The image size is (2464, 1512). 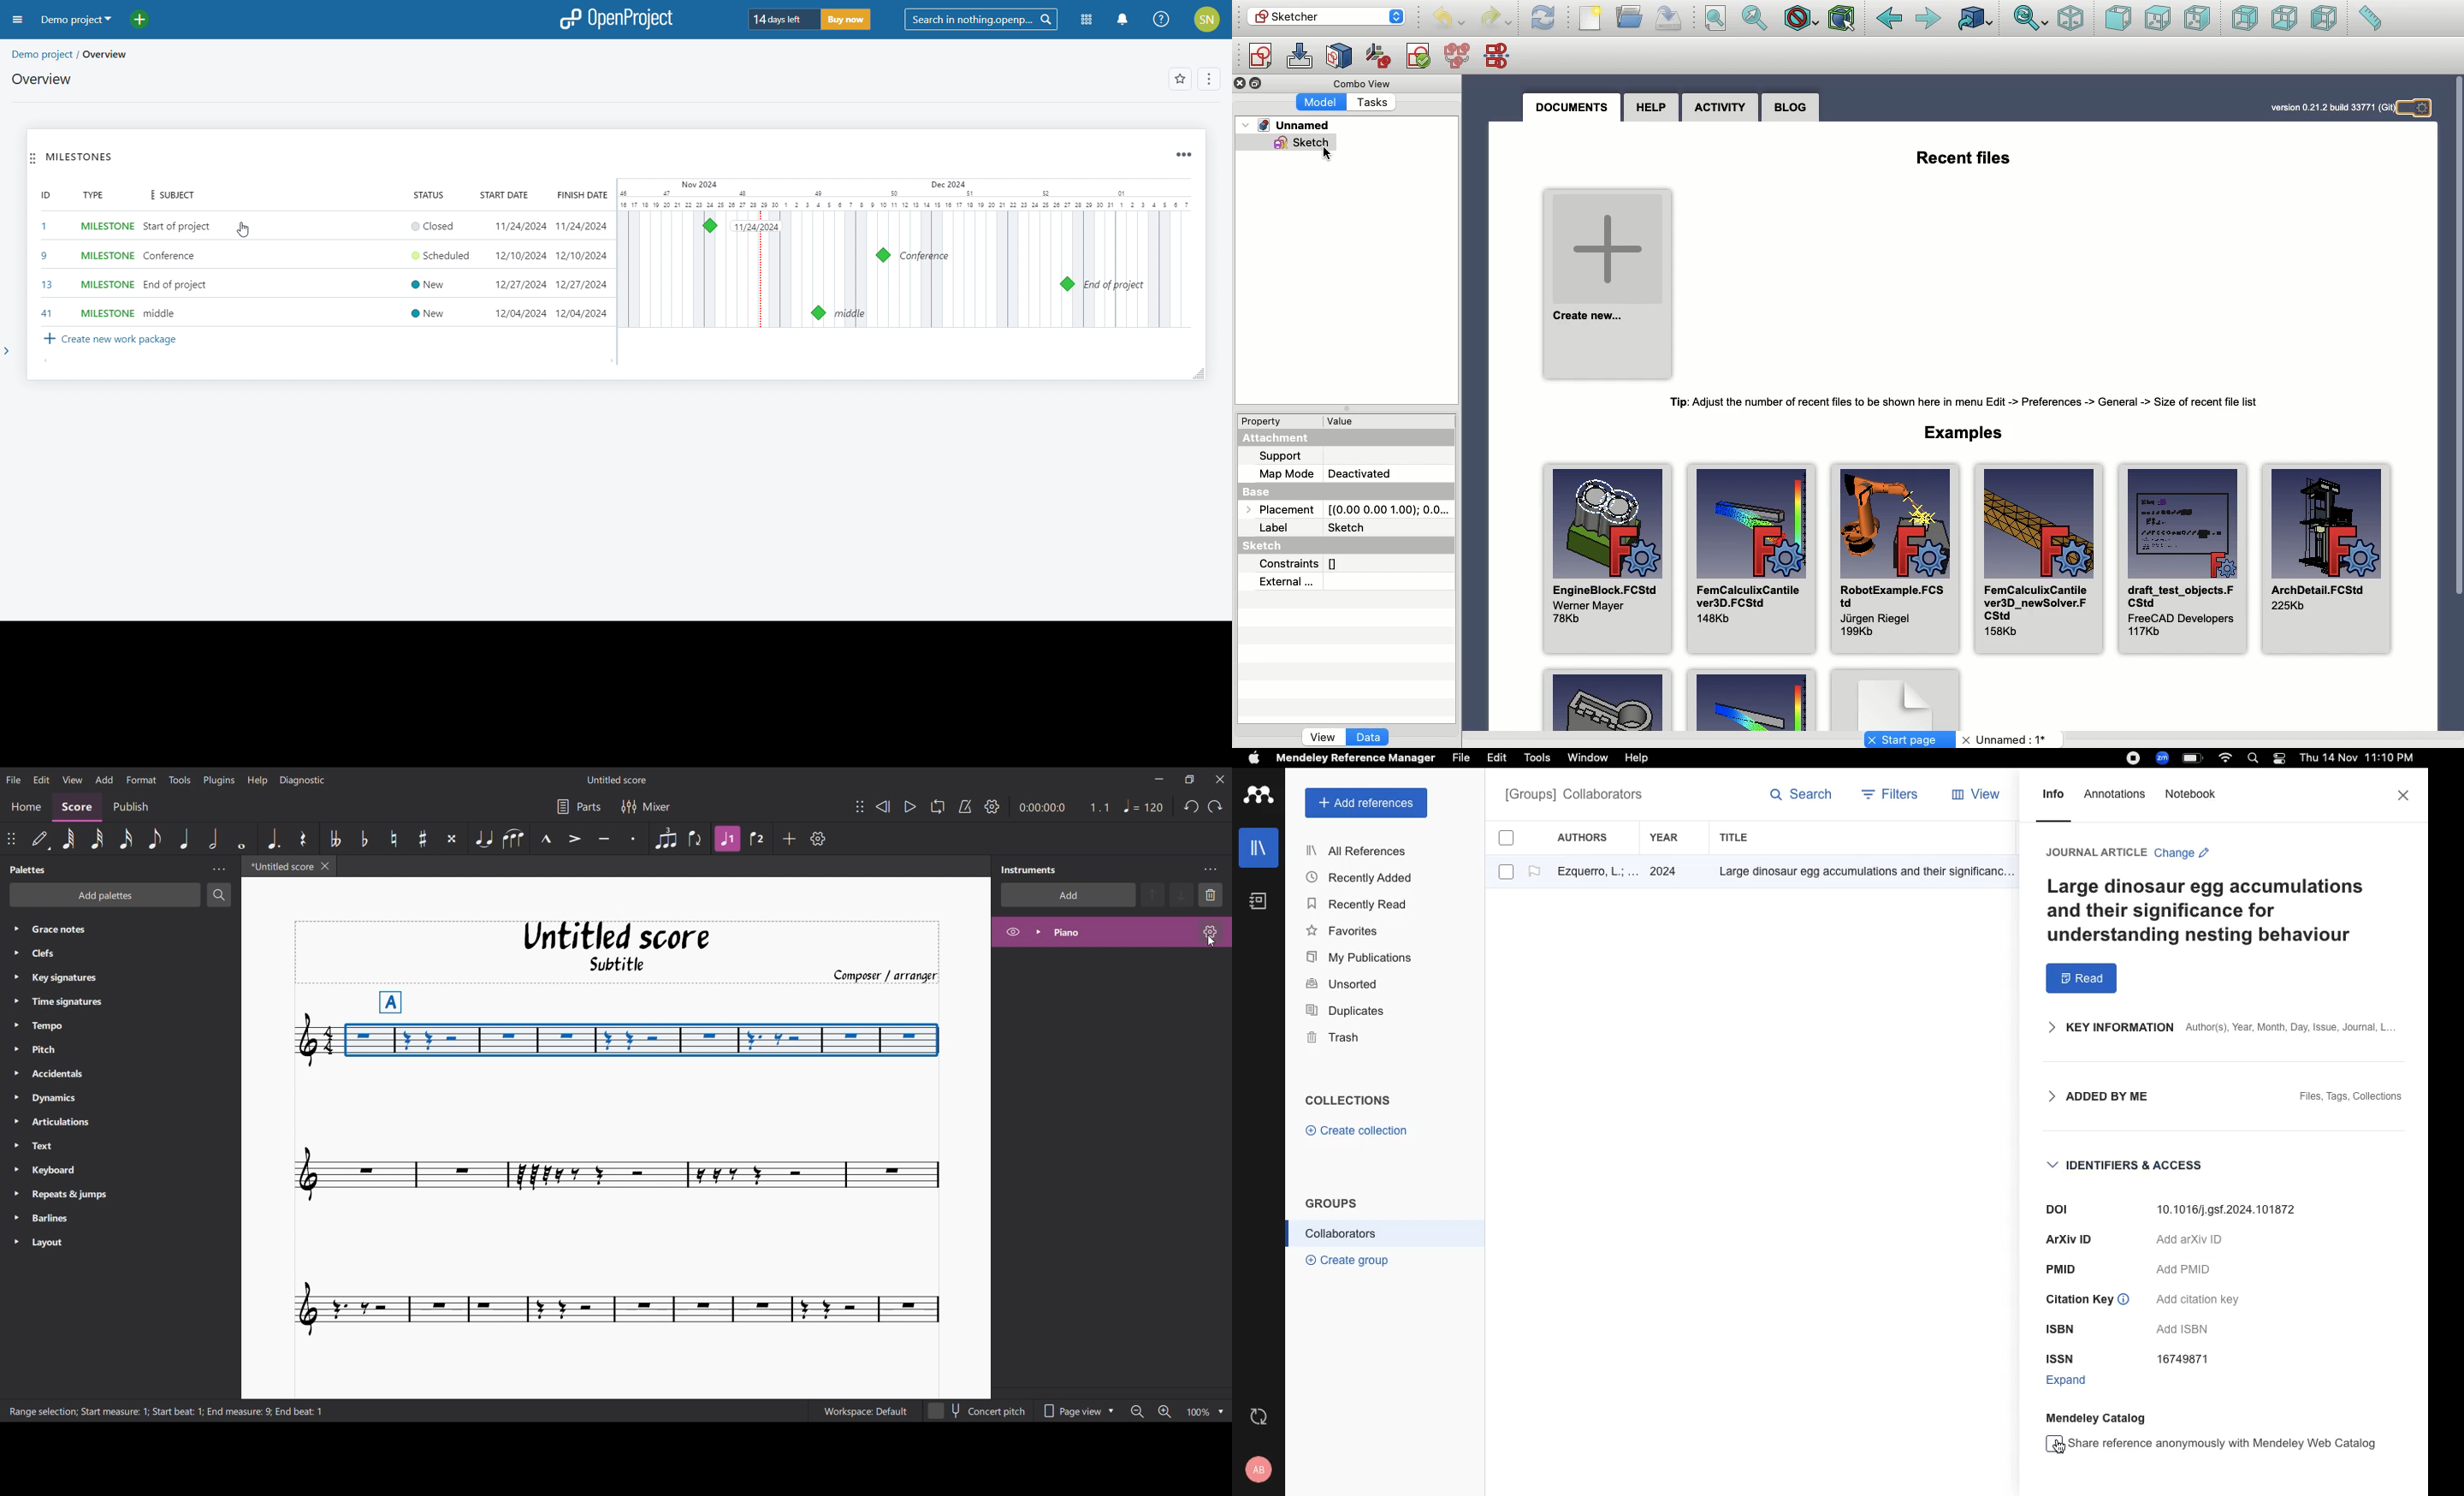 What do you see at coordinates (2062, 1358) in the screenshot?
I see `ISSN` at bounding box center [2062, 1358].